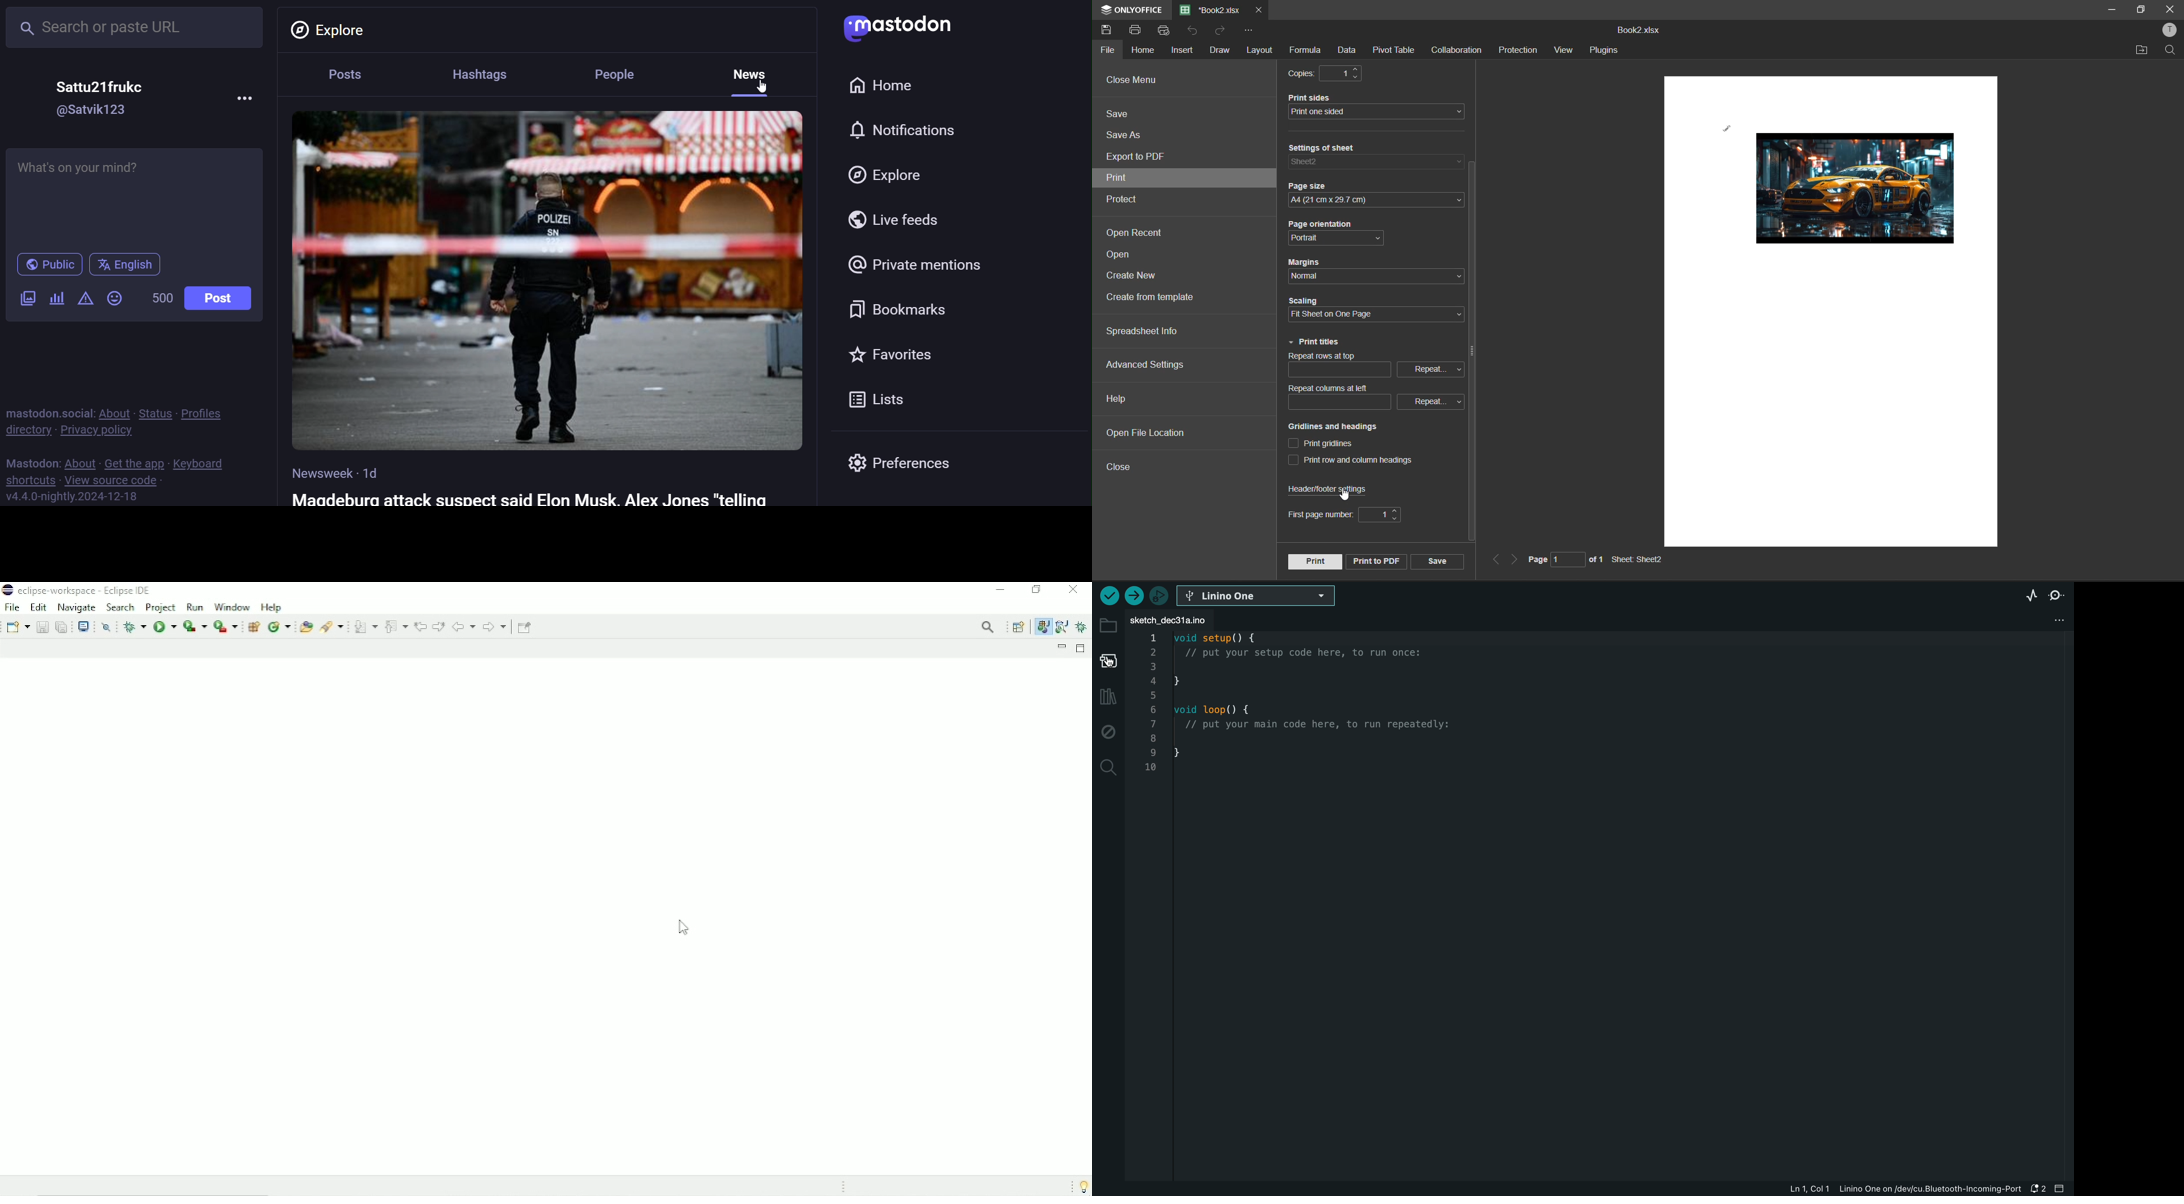 This screenshot has width=2184, height=1204. I want to click on undo, so click(1197, 32).